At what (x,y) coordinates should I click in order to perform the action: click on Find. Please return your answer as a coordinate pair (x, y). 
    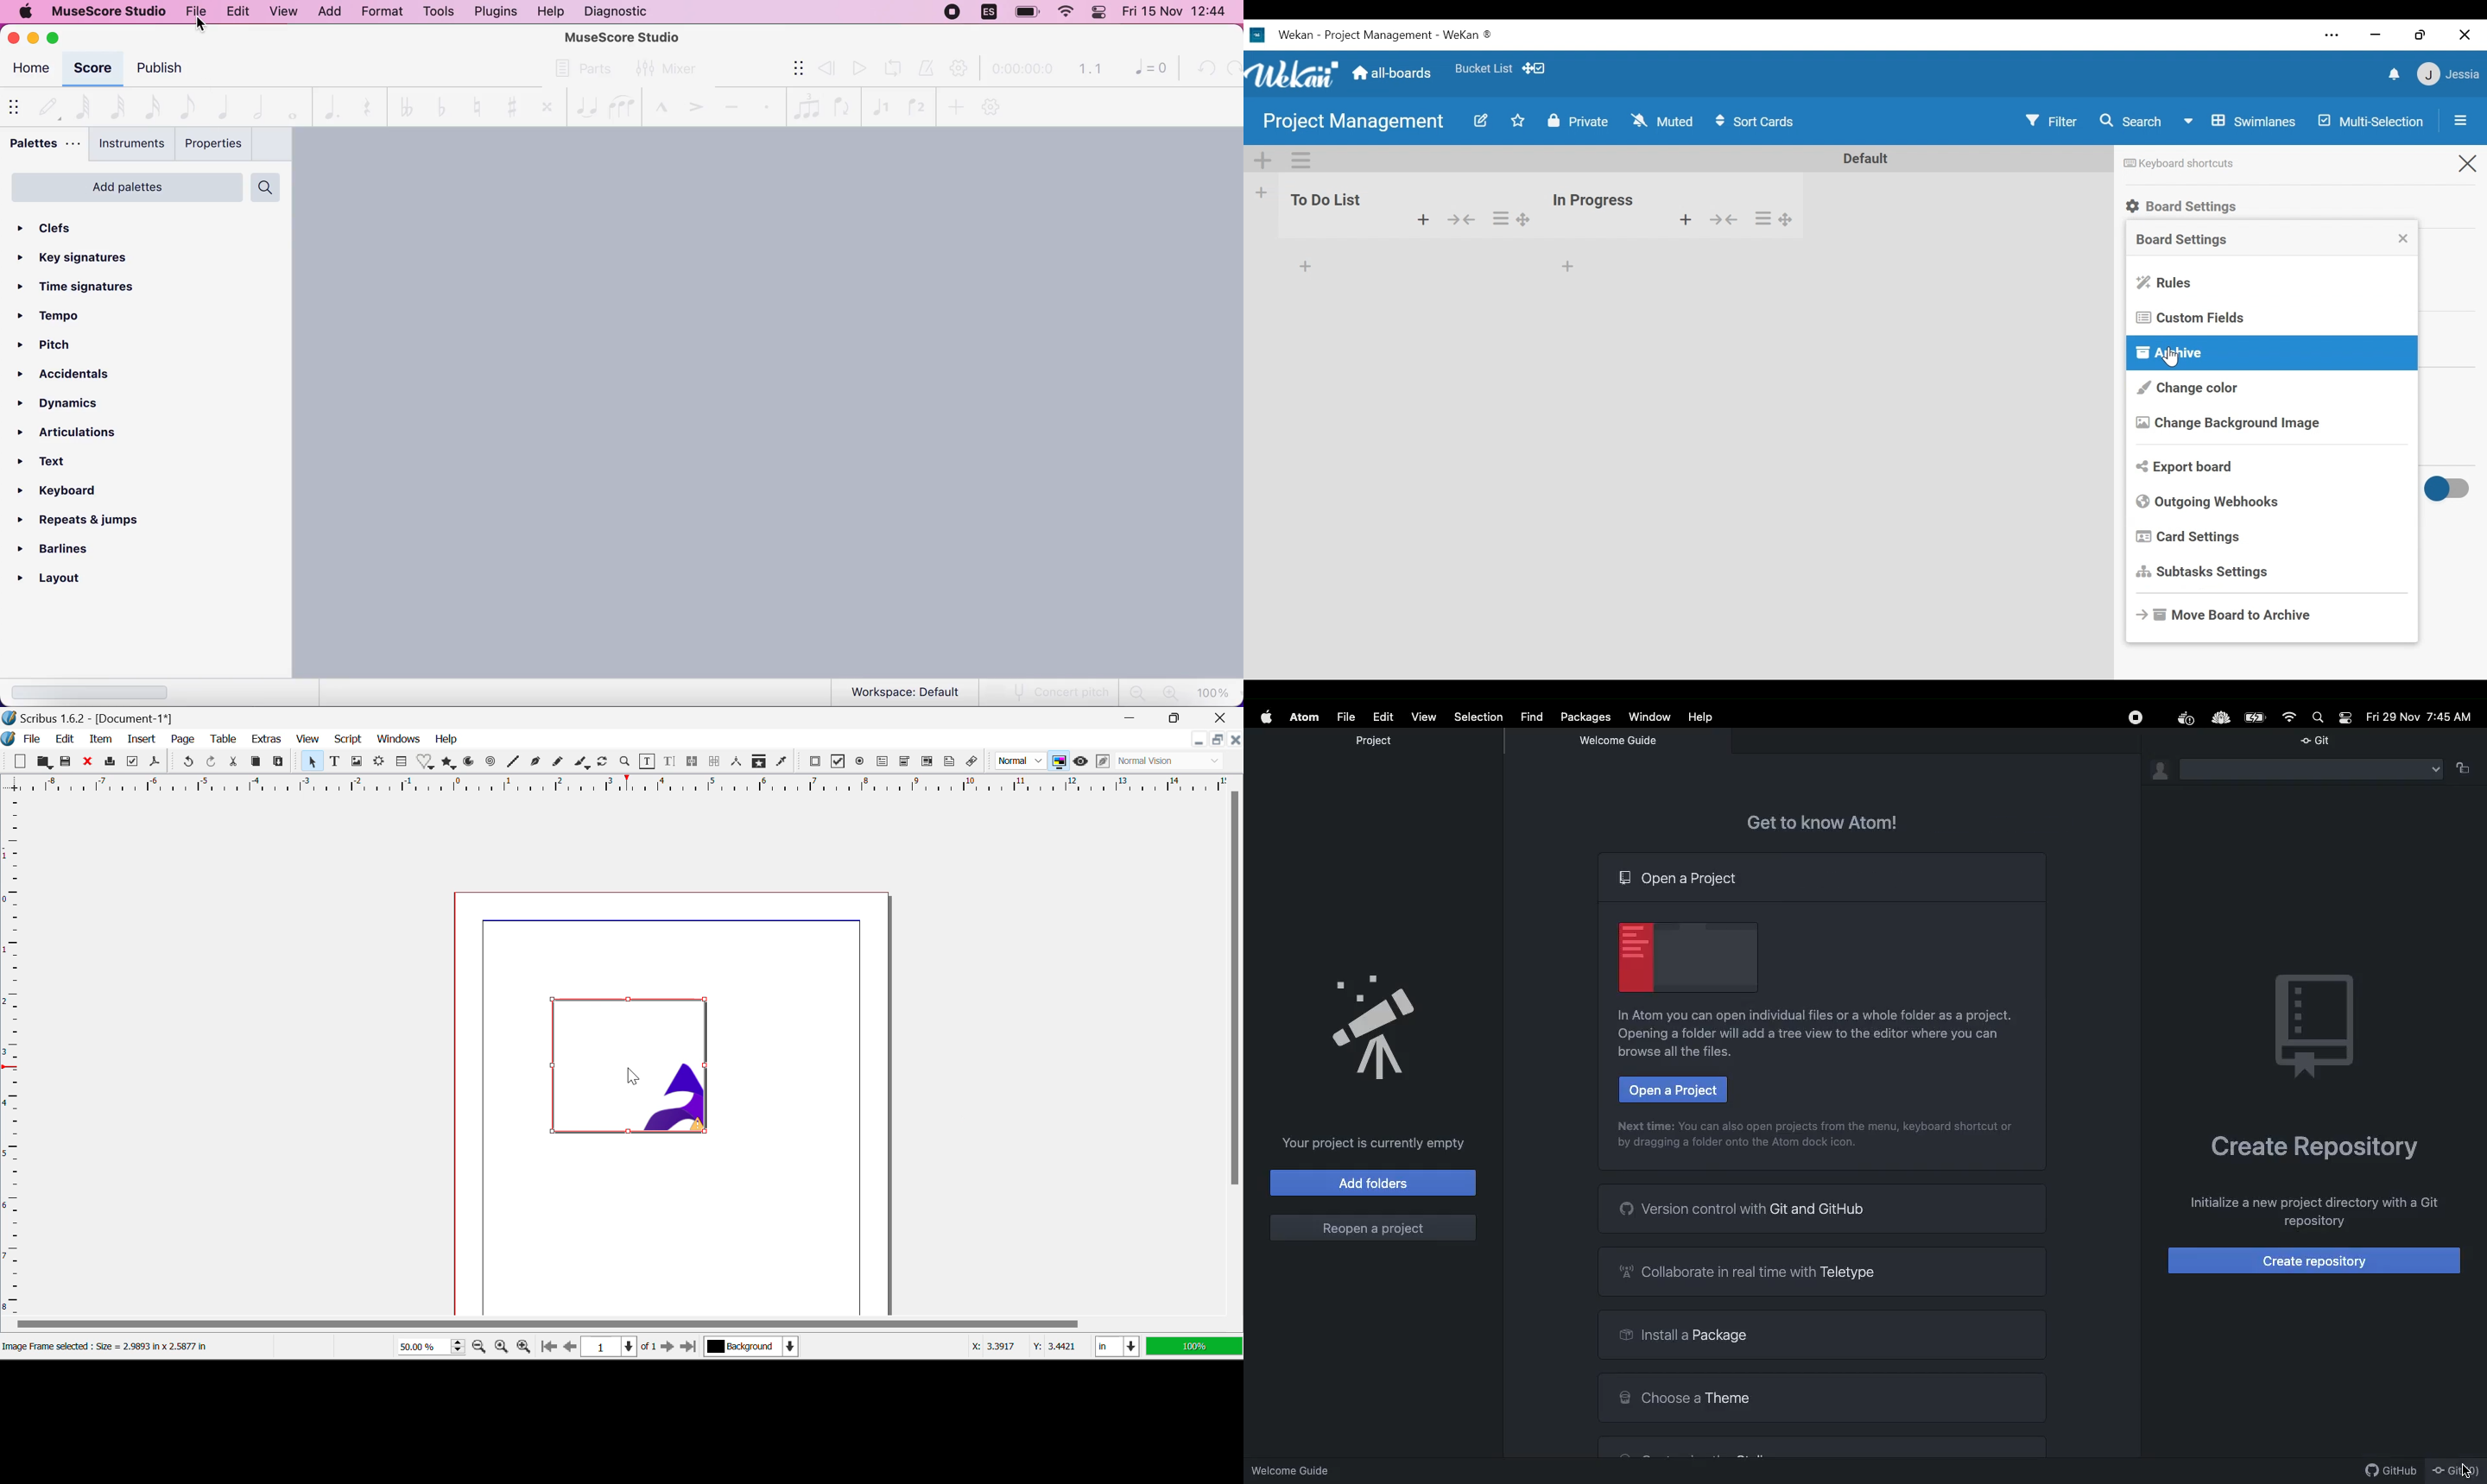
    Looking at the image, I should click on (1533, 717).